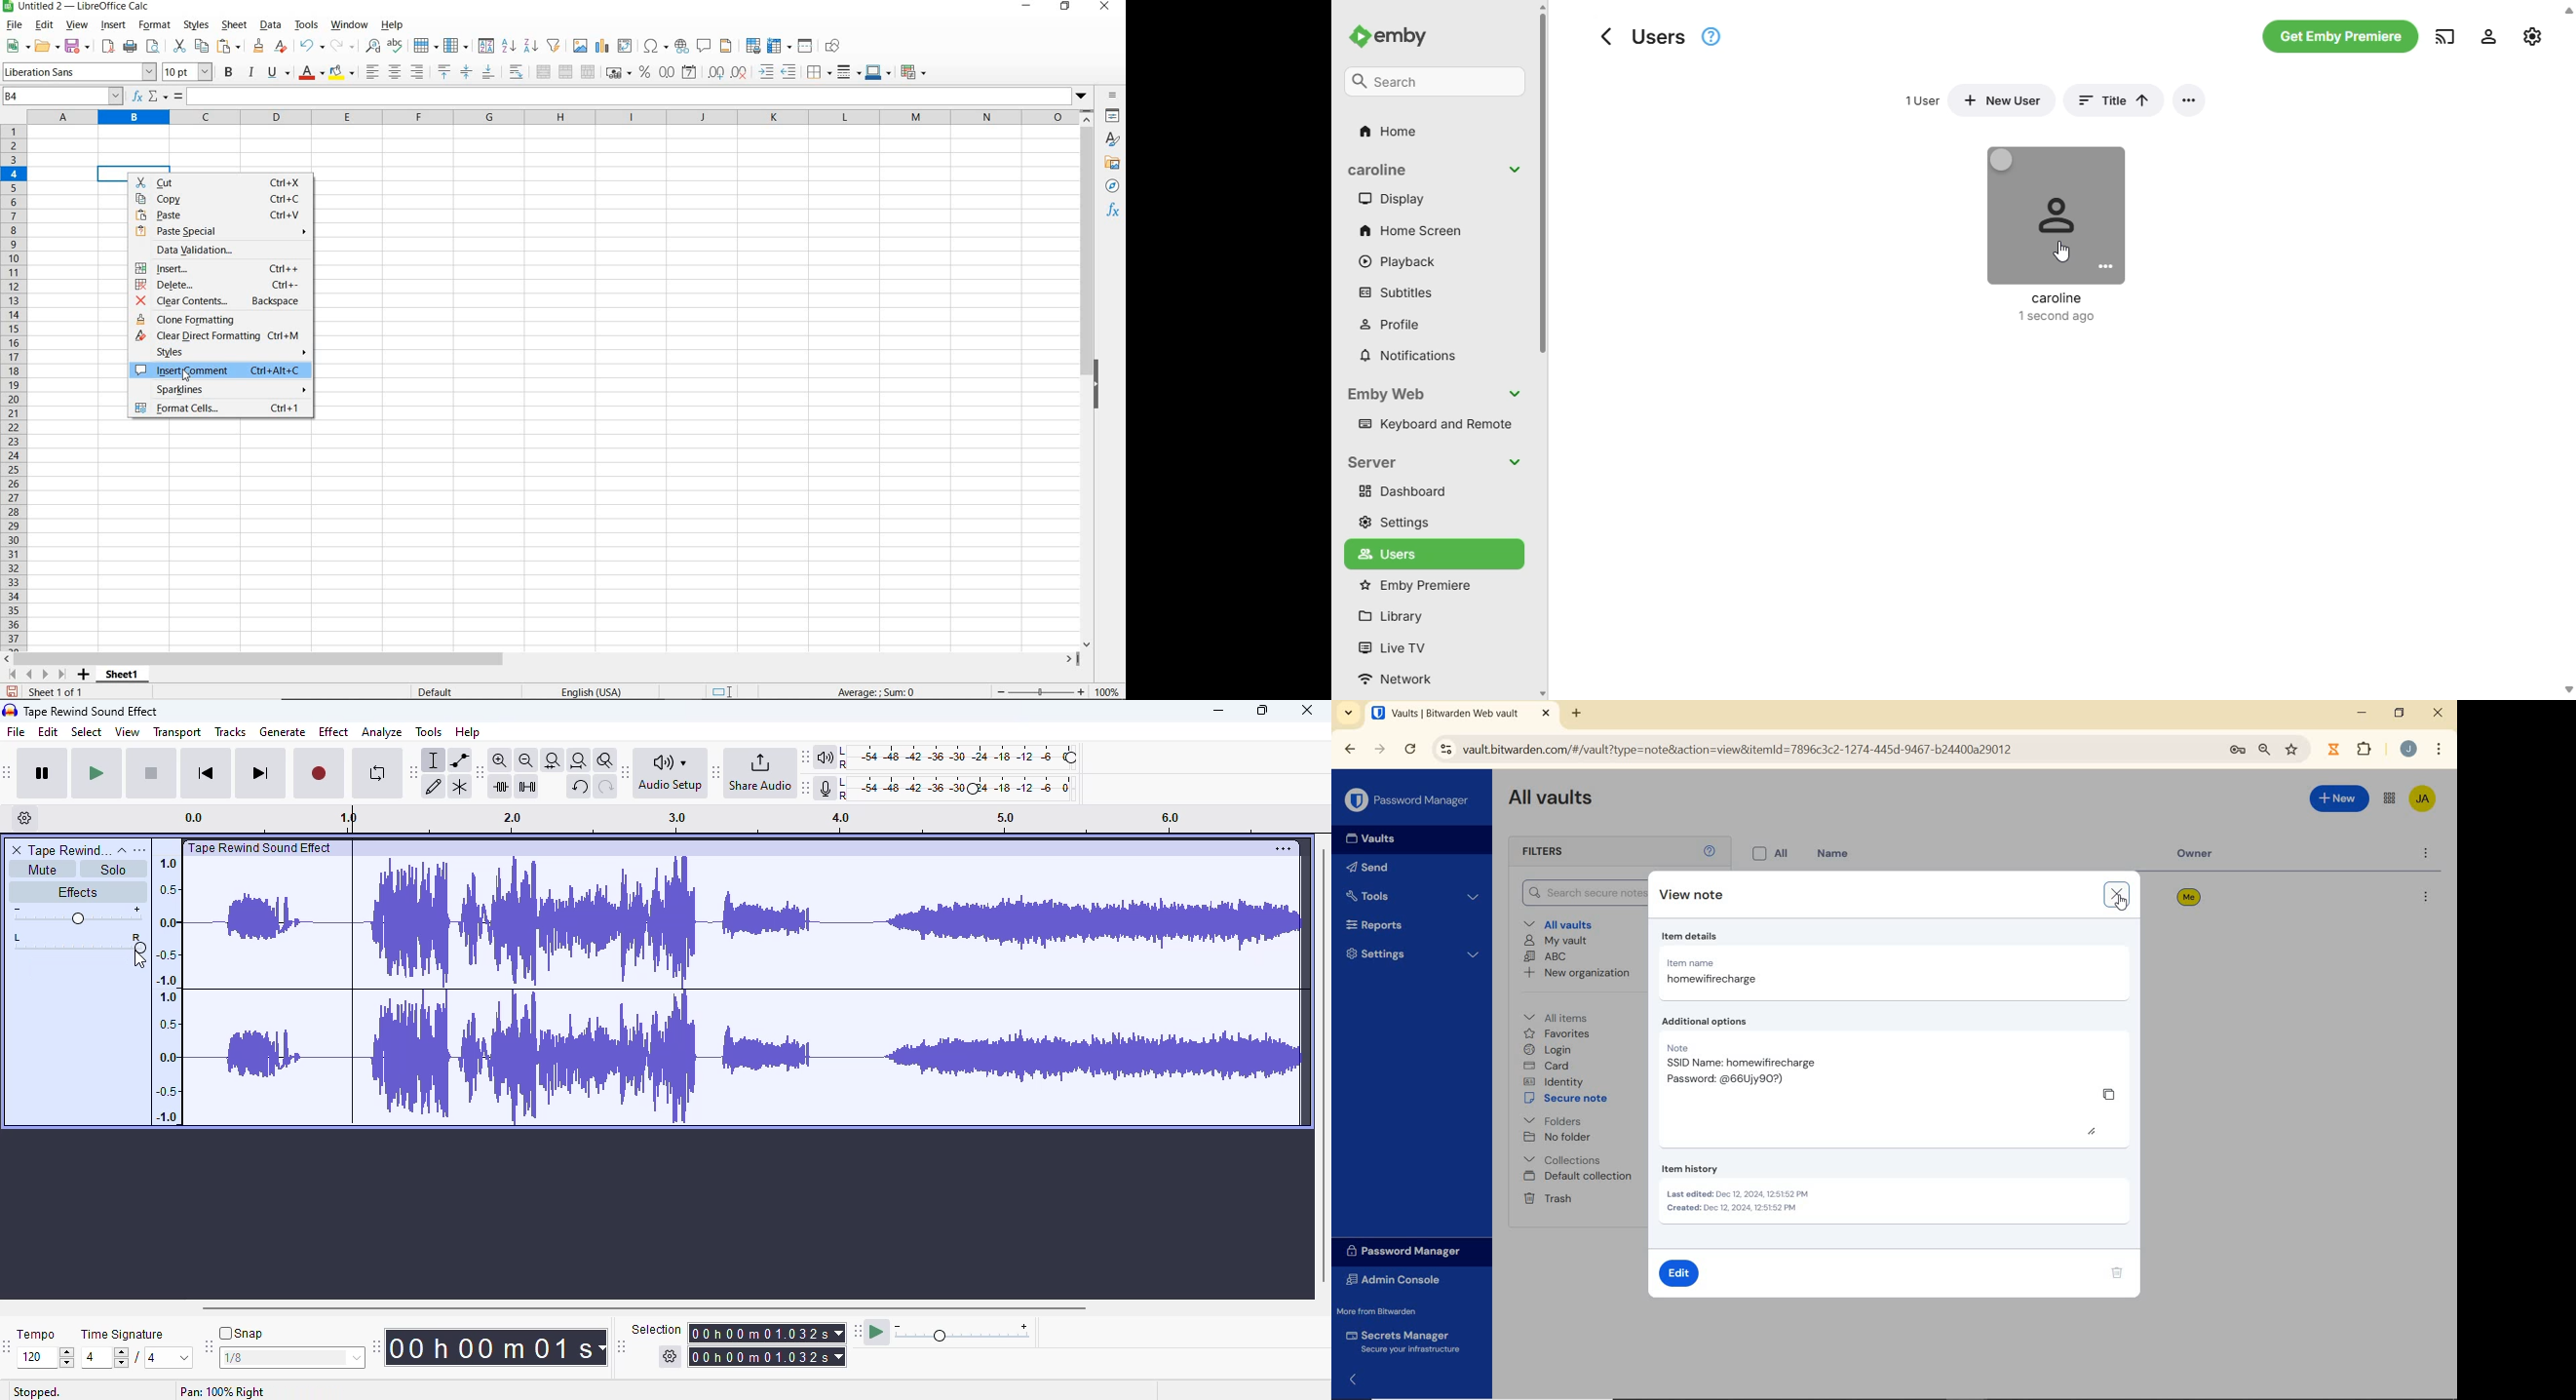 The height and width of the screenshot is (1400, 2576). Describe the element at coordinates (395, 72) in the screenshot. I see `align center` at that location.